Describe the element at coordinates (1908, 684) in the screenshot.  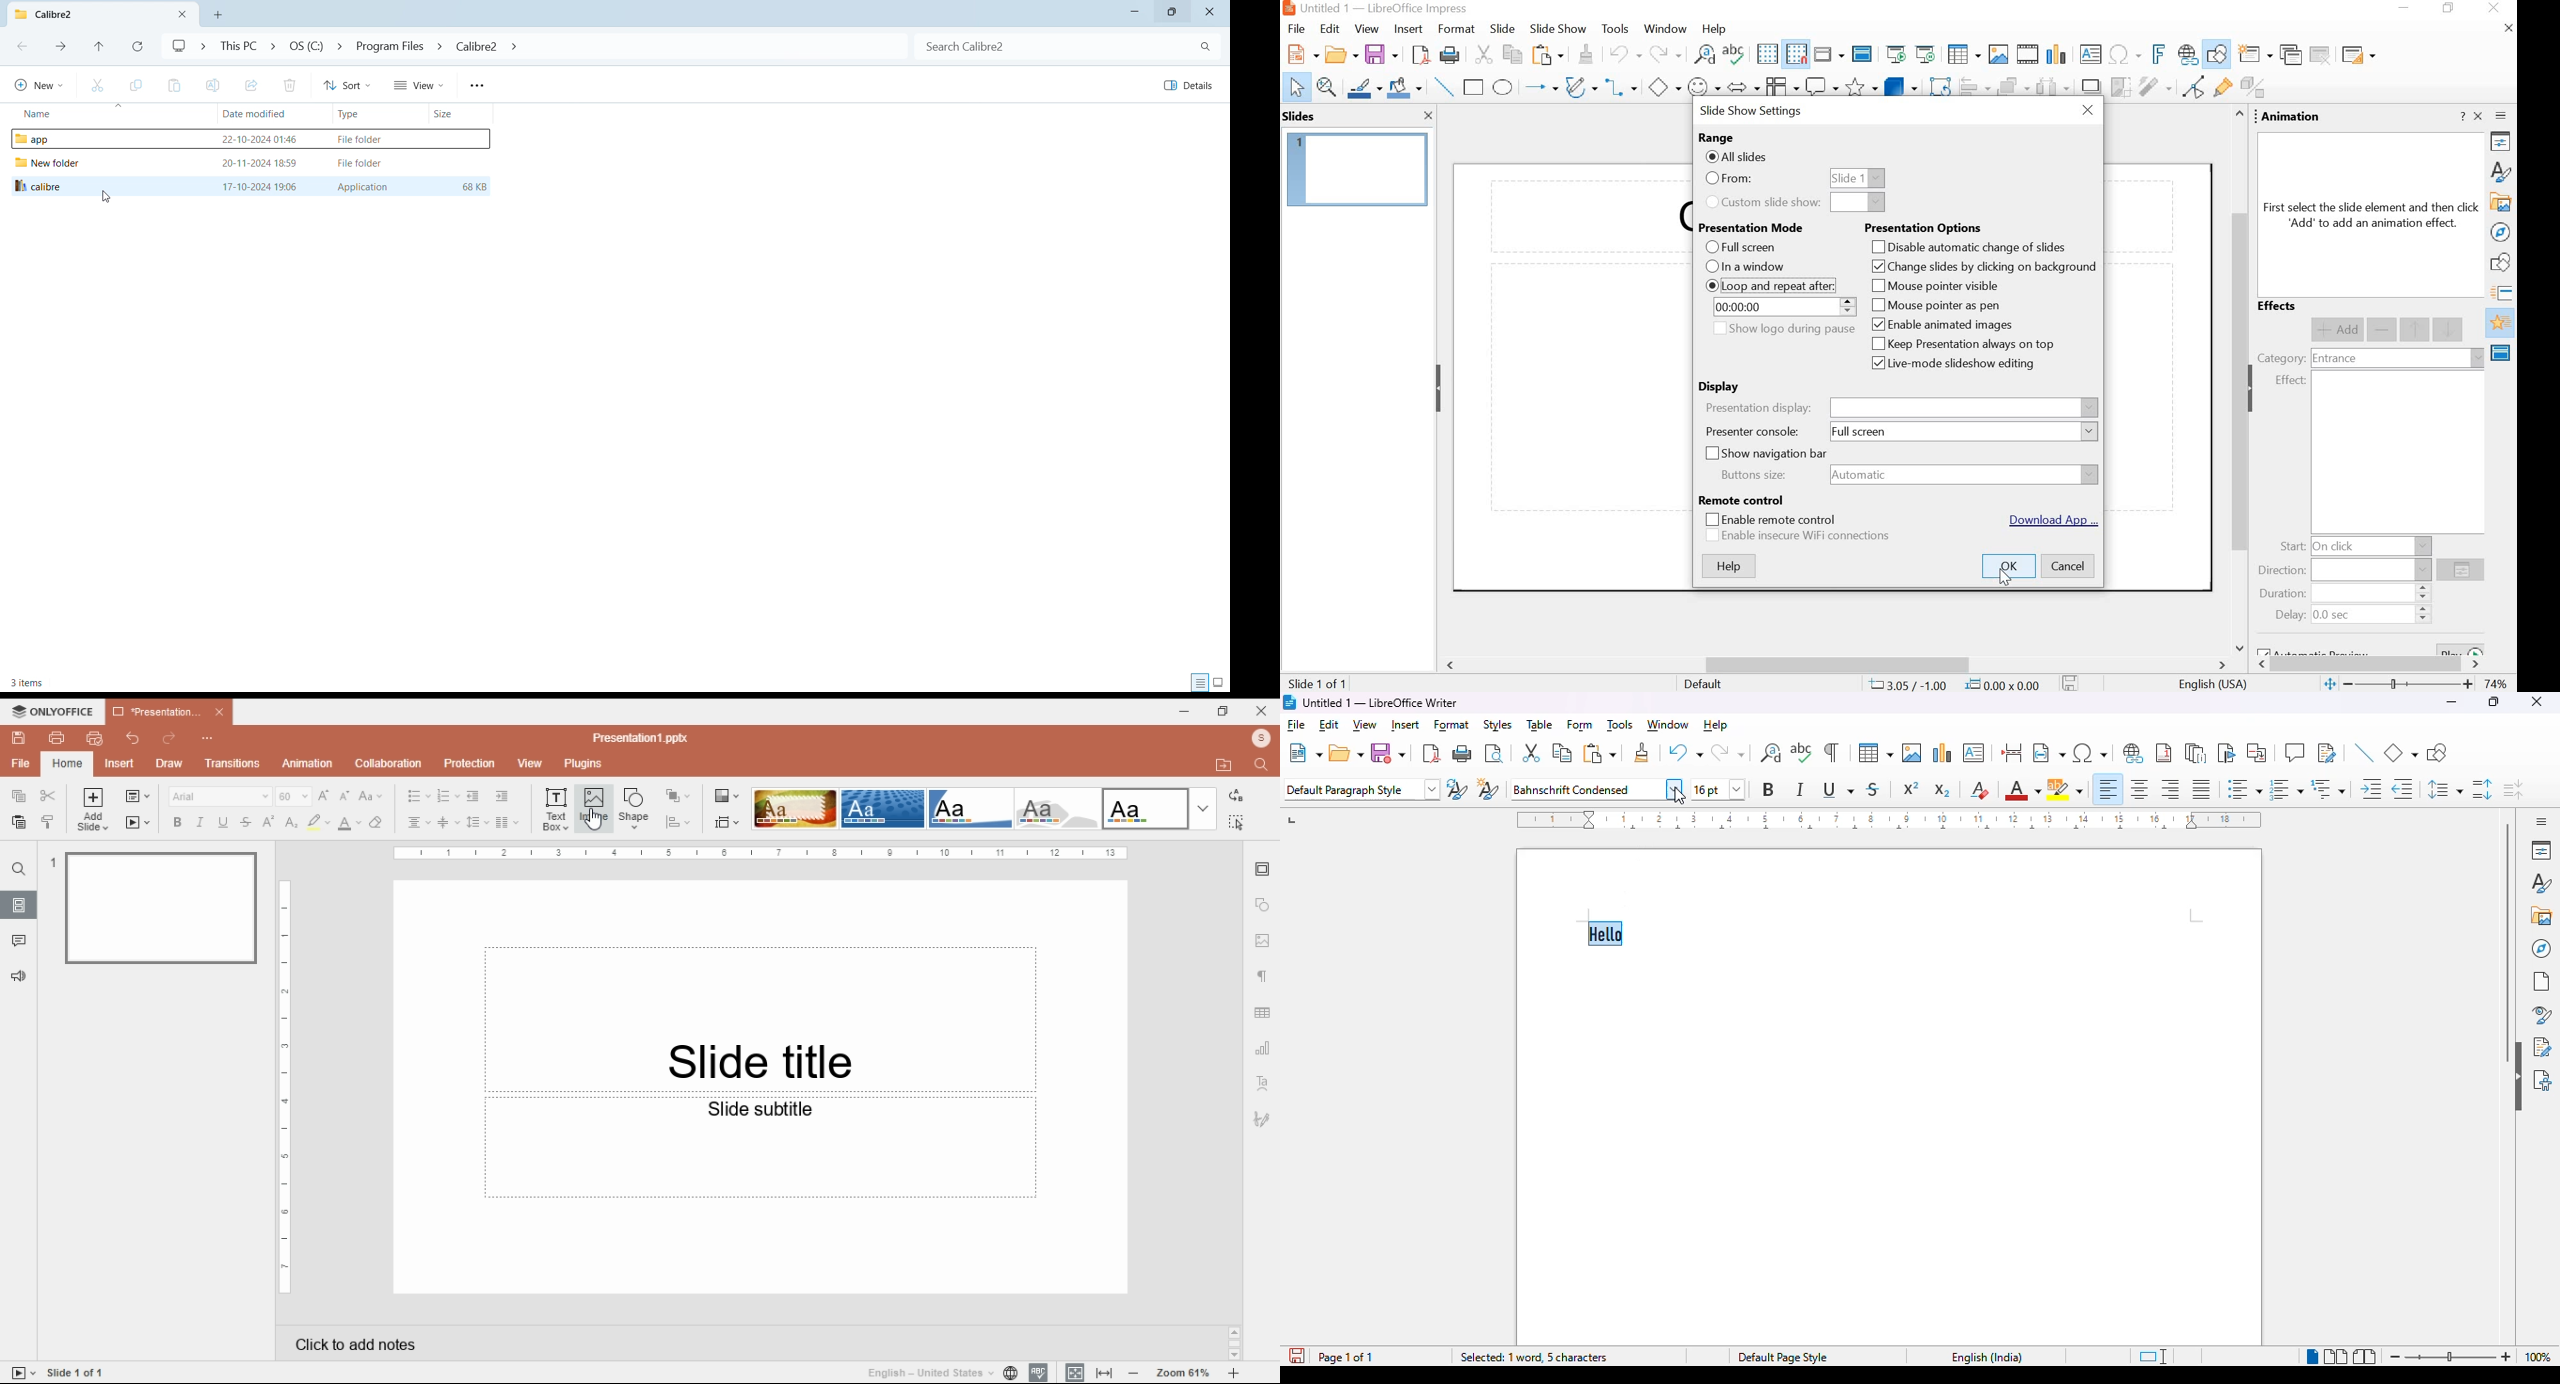
I see `cursor position` at that location.